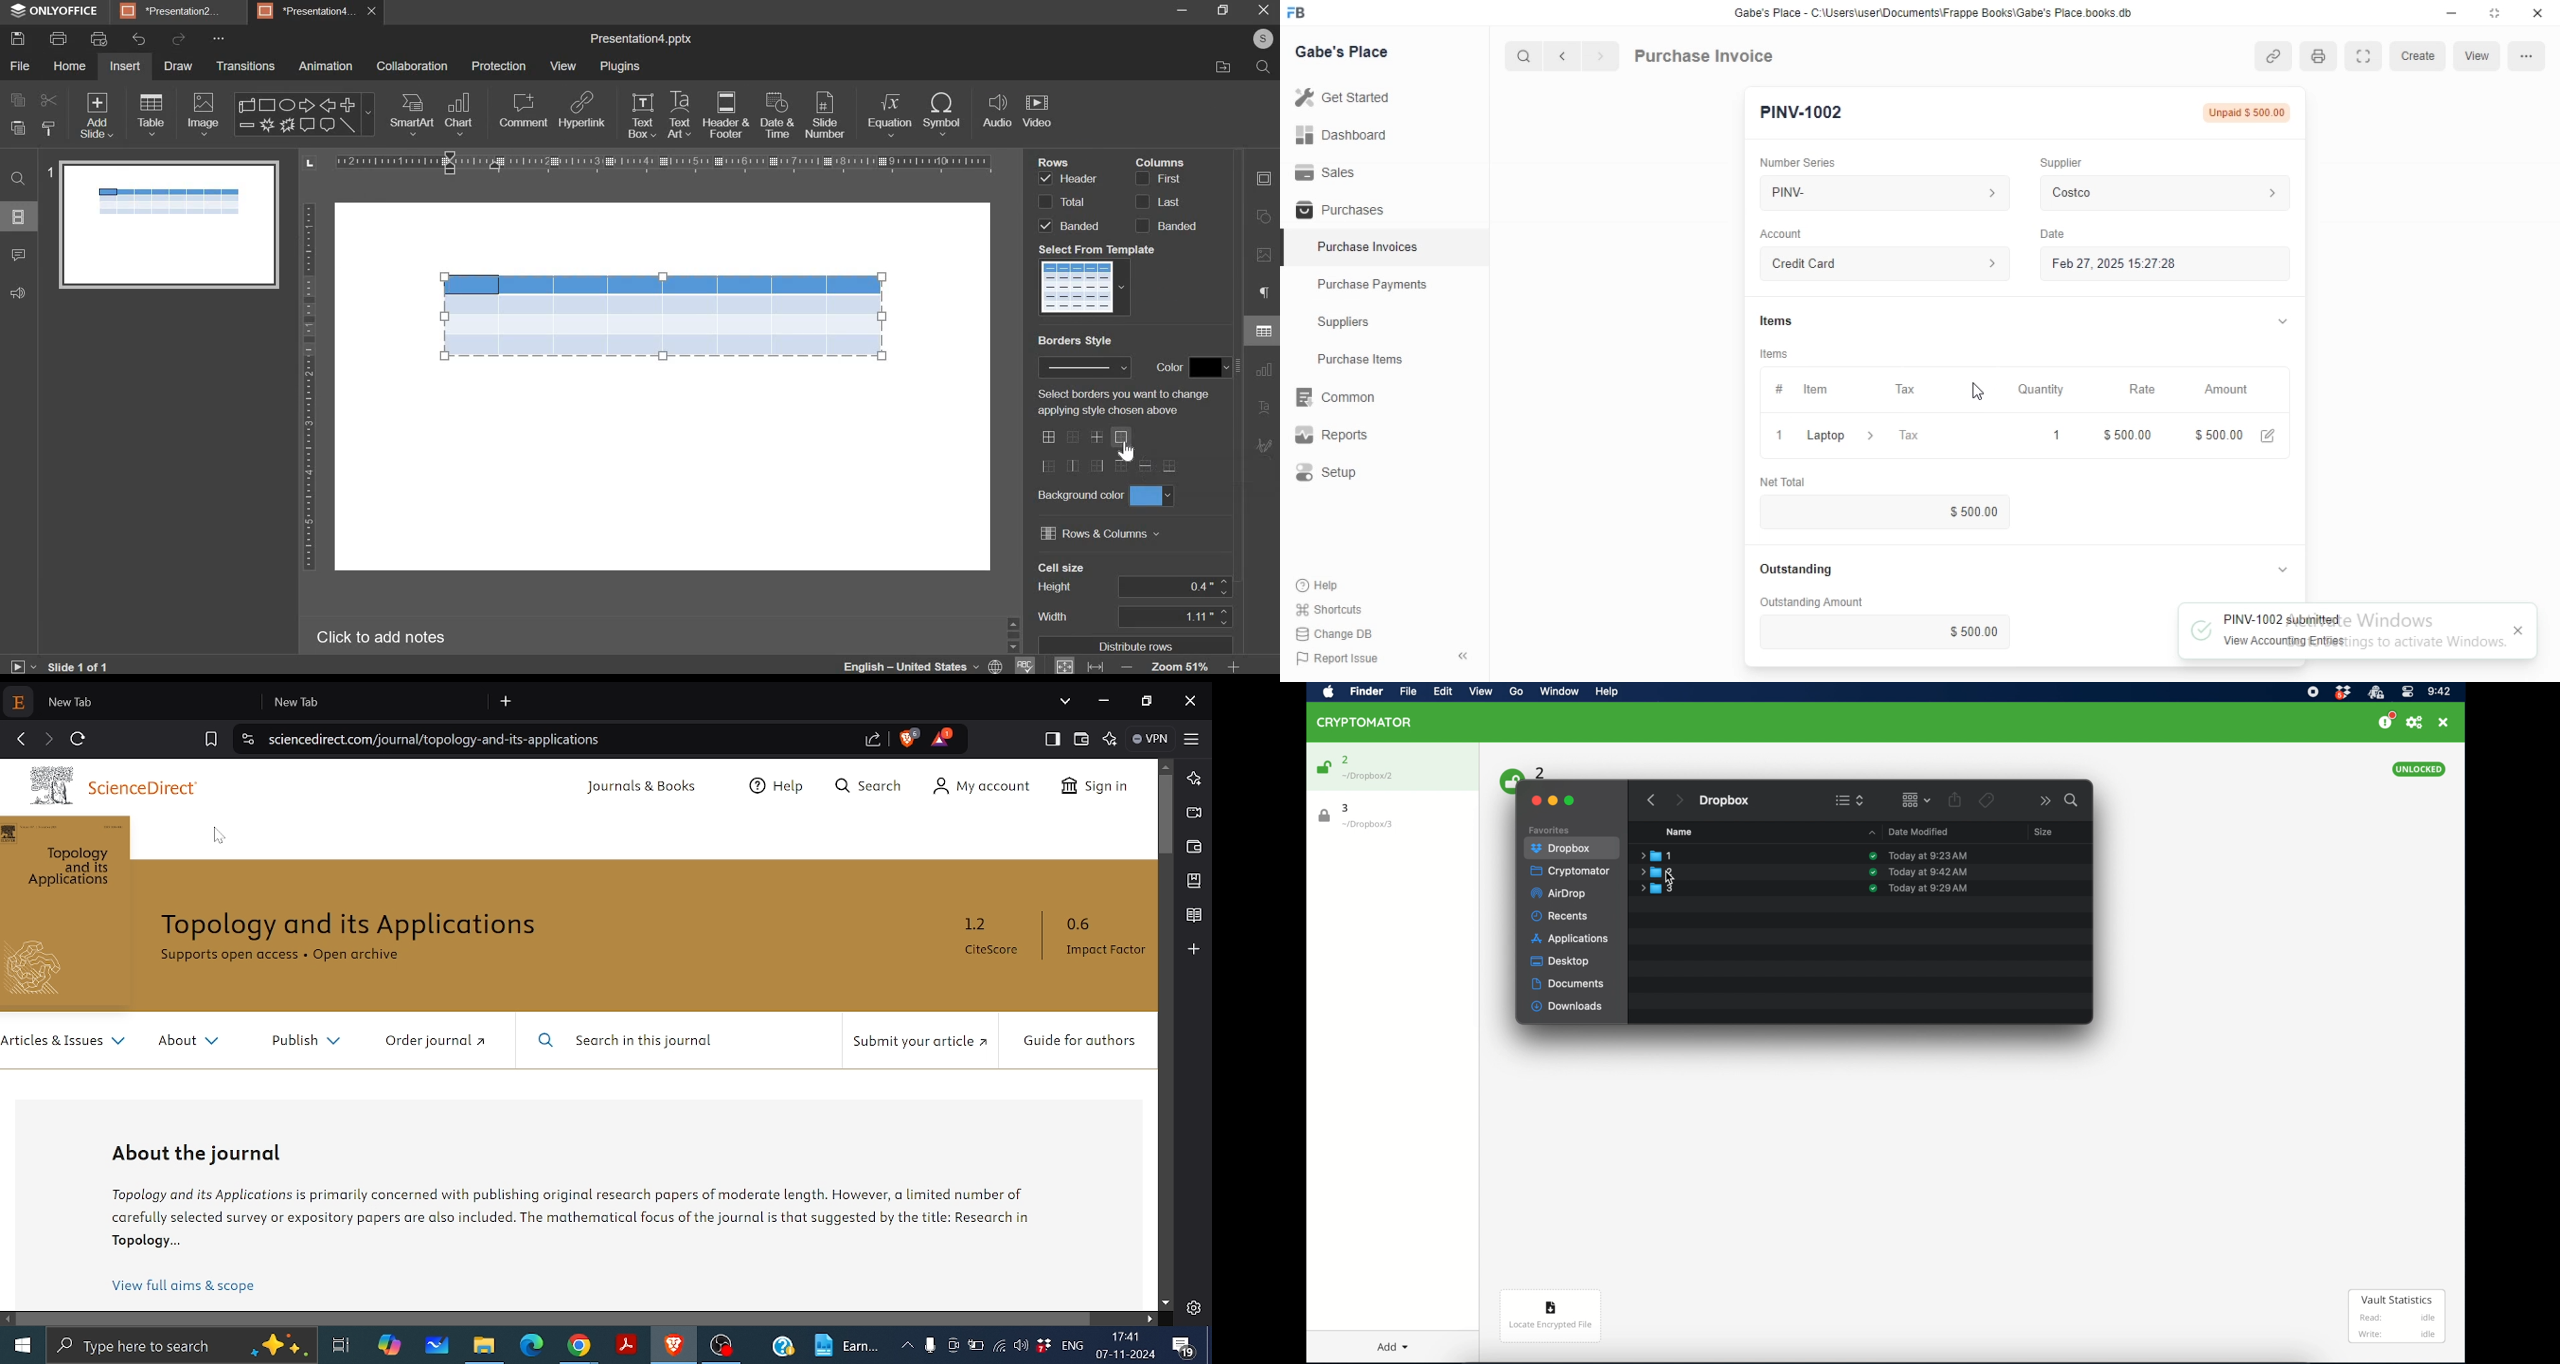 The width and height of the screenshot is (2576, 1372). I want to click on Quantity, so click(2030, 389).